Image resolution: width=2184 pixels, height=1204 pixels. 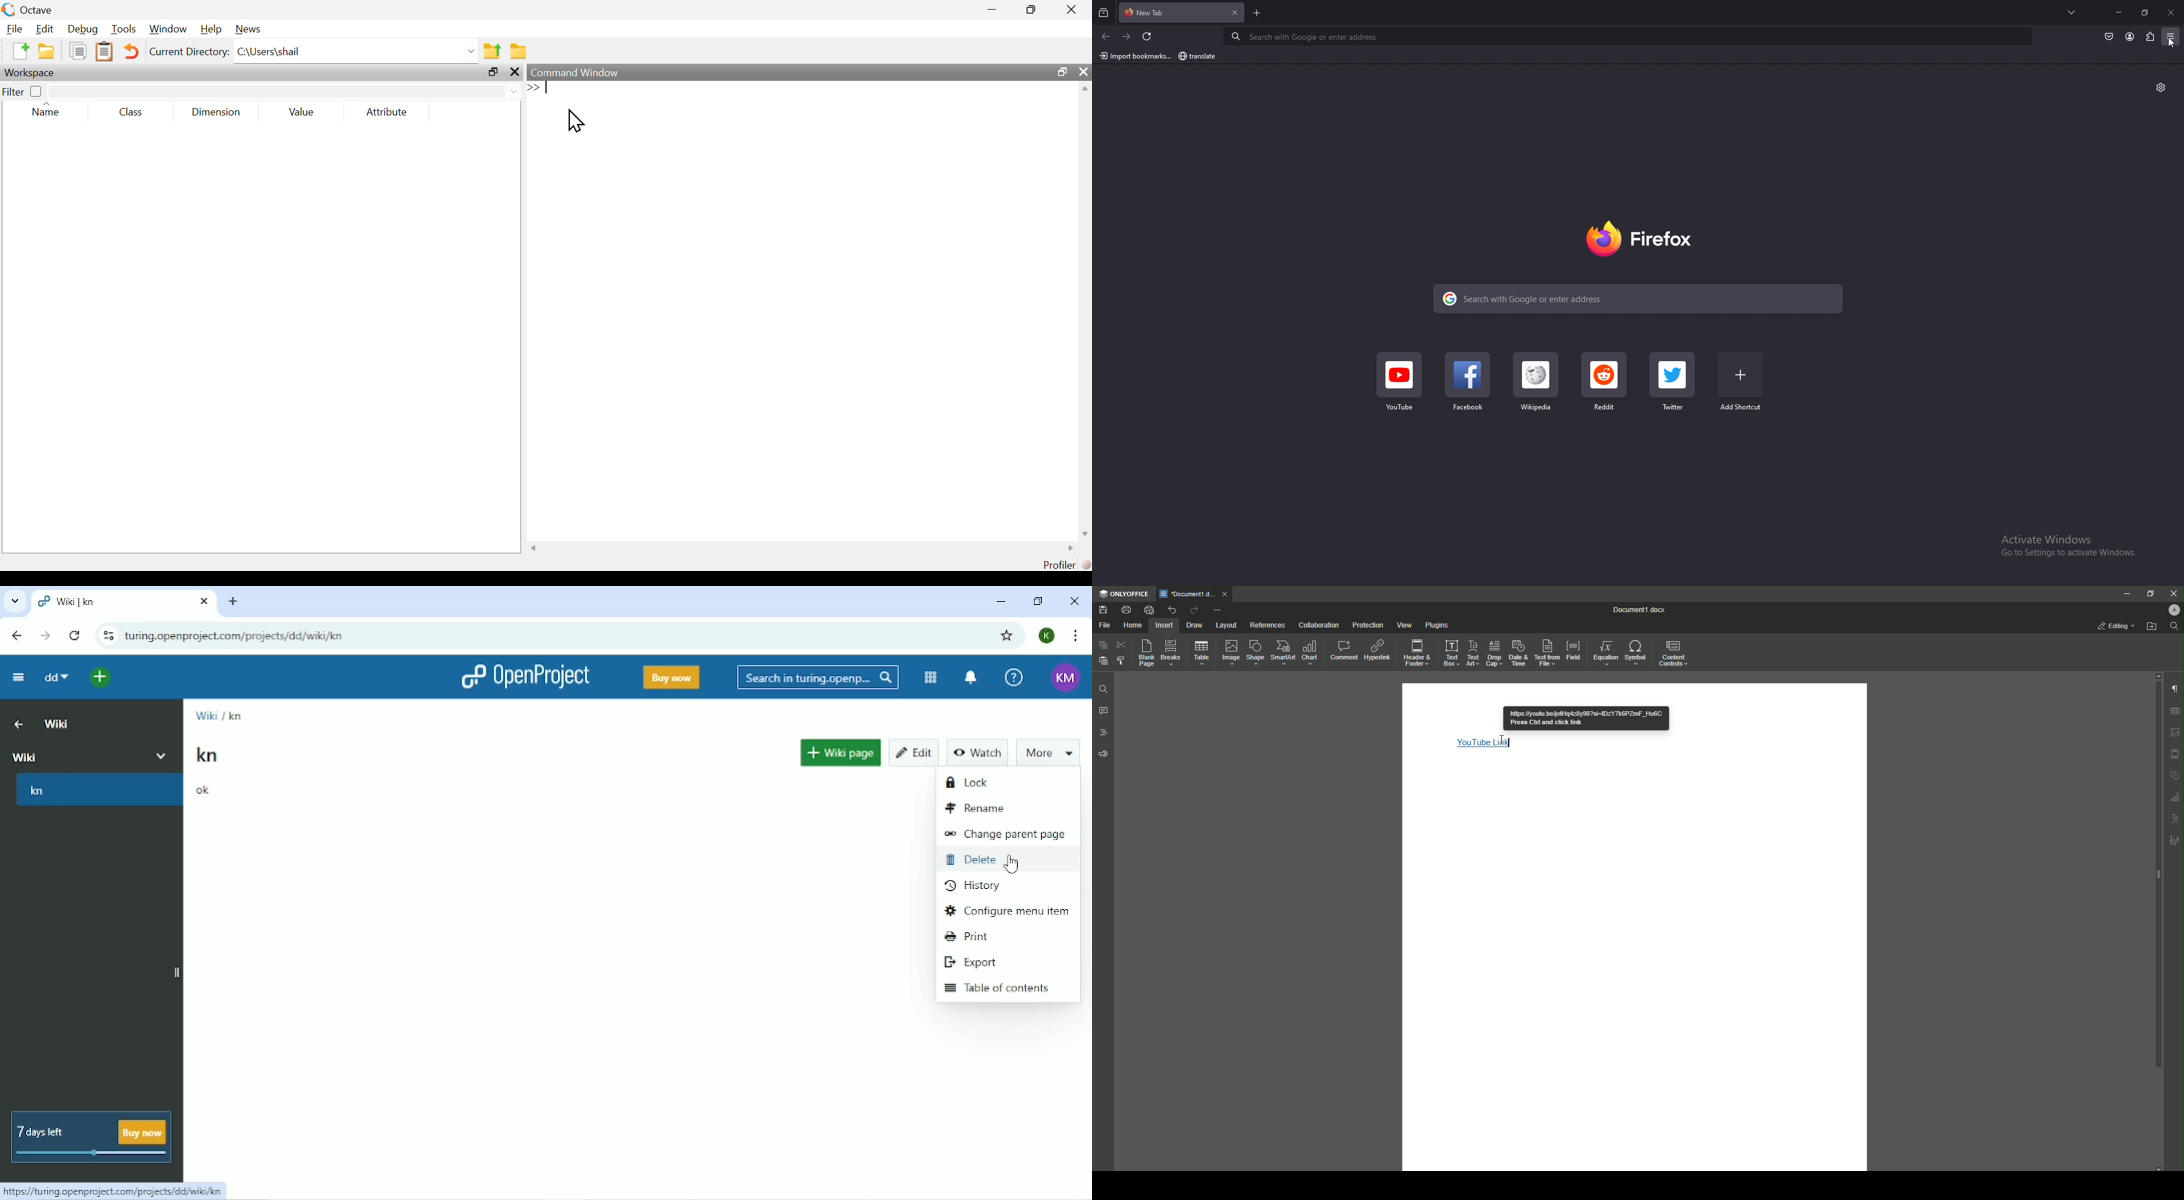 What do you see at coordinates (1149, 609) in the screenshot?
I see `Quick Print` at bounding box center [1149, 609].